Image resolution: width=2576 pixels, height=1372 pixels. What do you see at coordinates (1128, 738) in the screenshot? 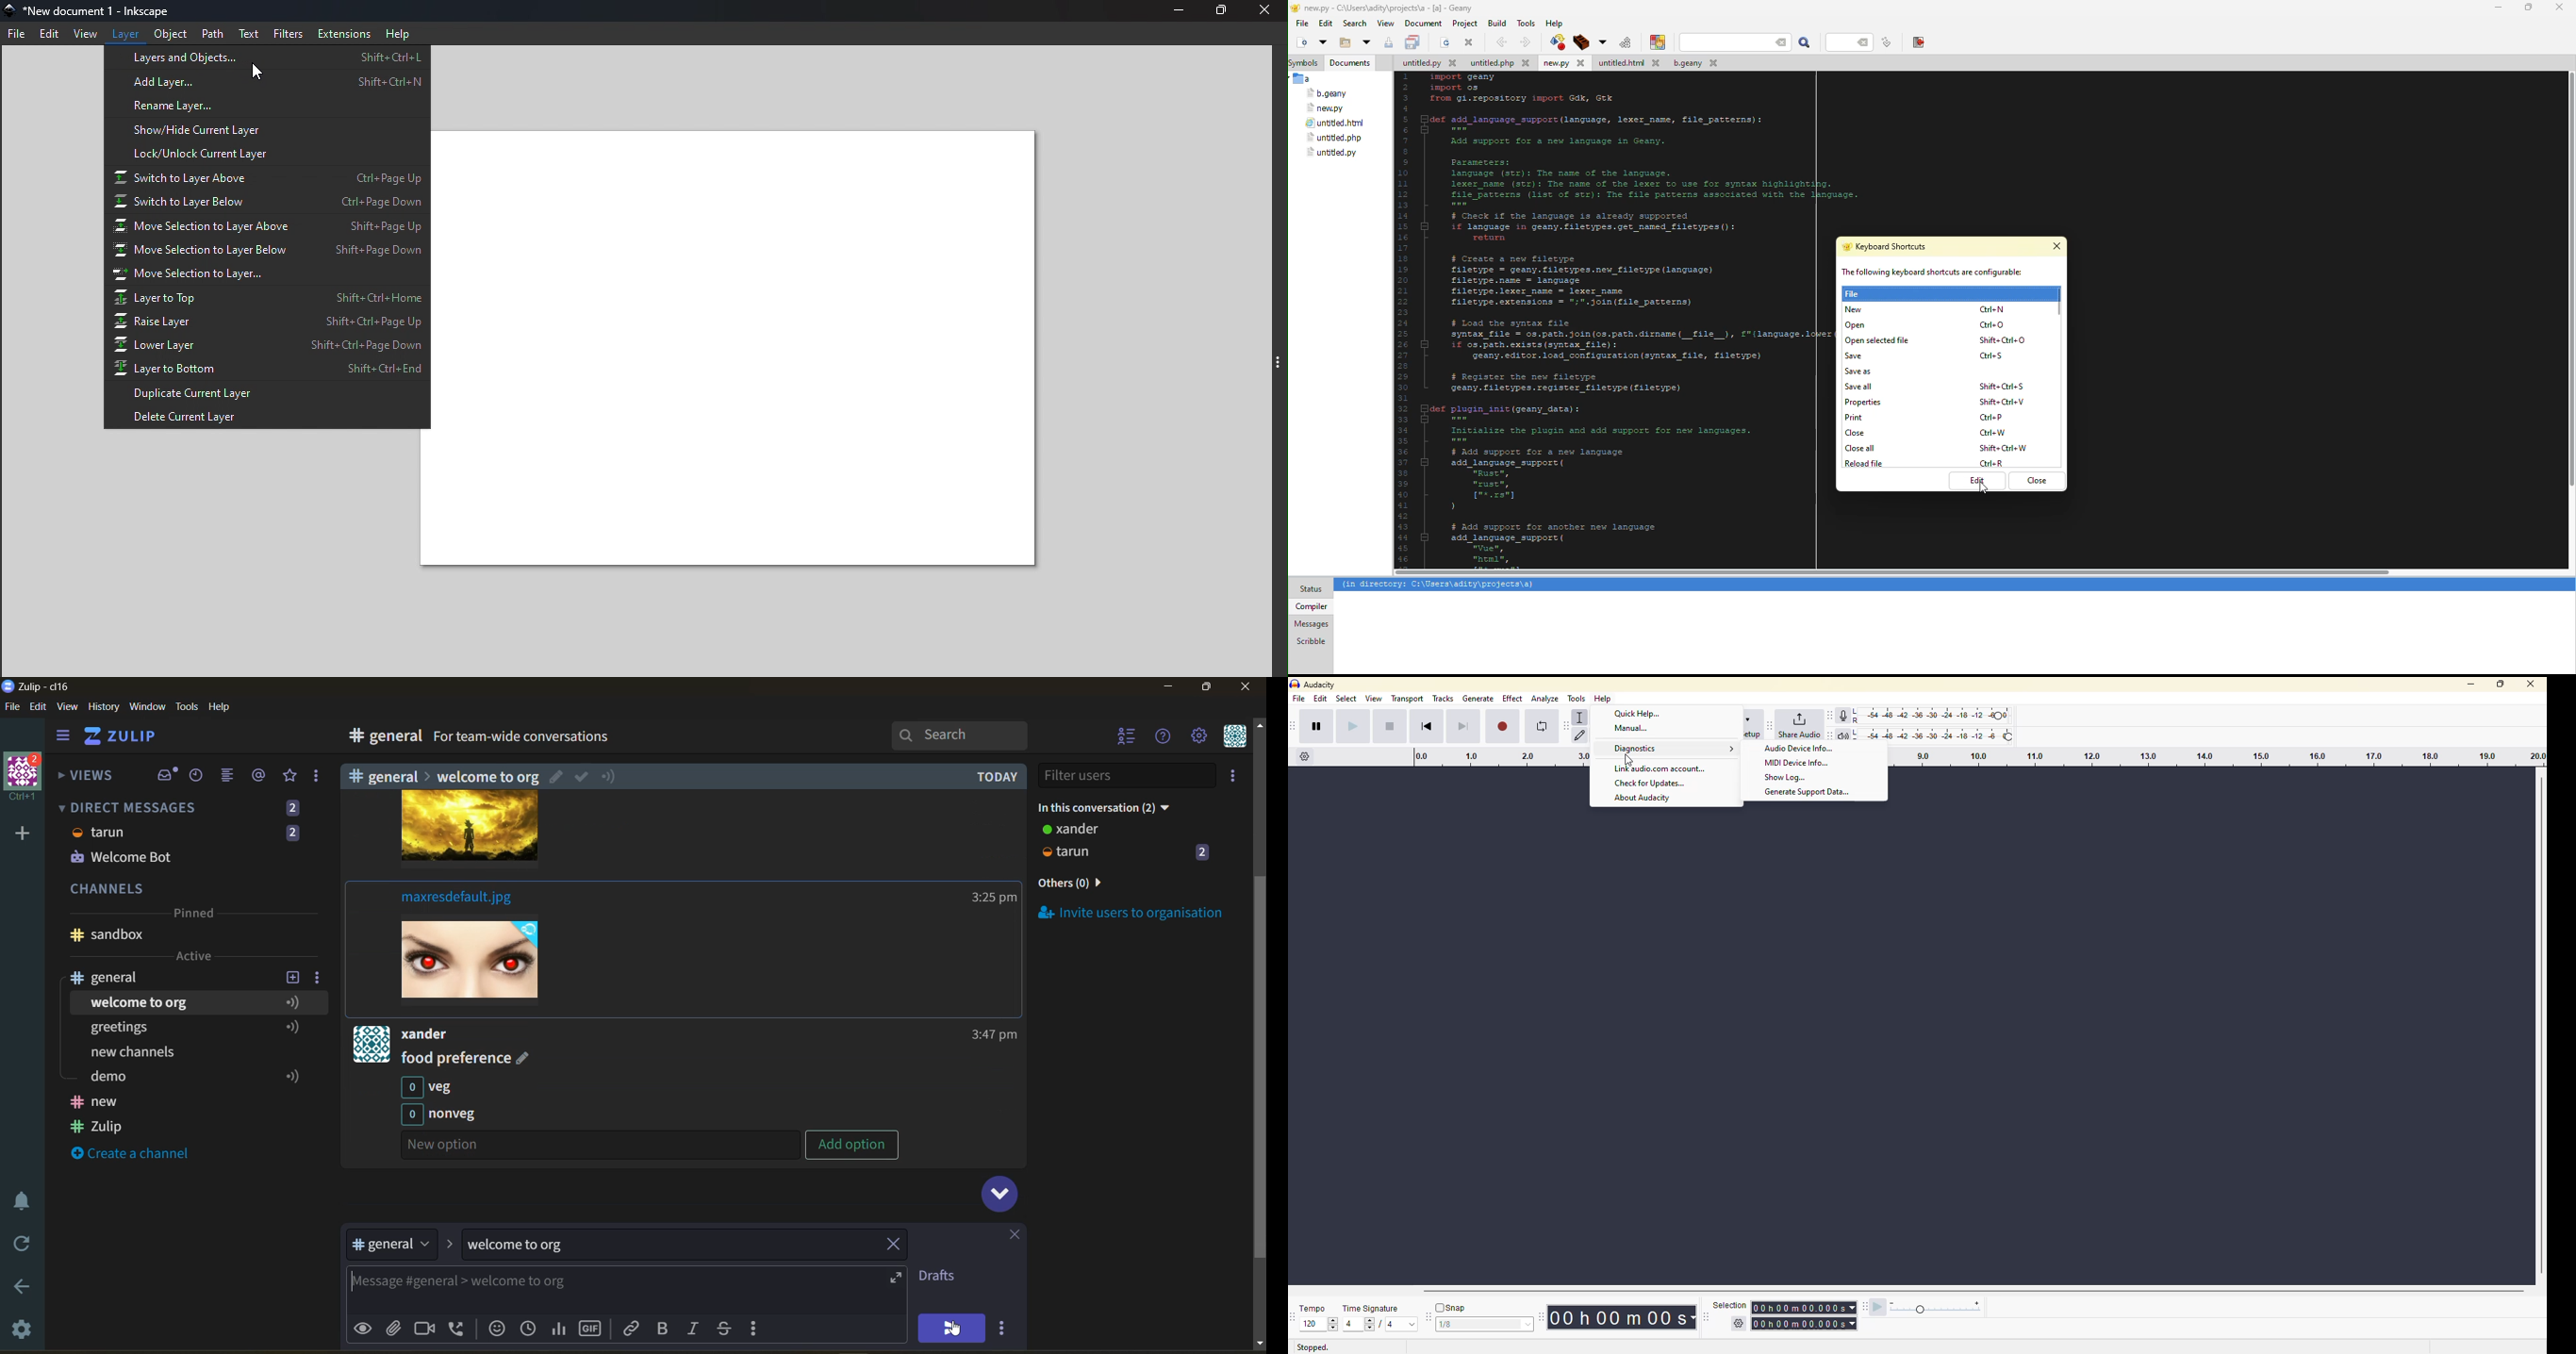
I see `hide user list` at bounding box center [1128, 738].